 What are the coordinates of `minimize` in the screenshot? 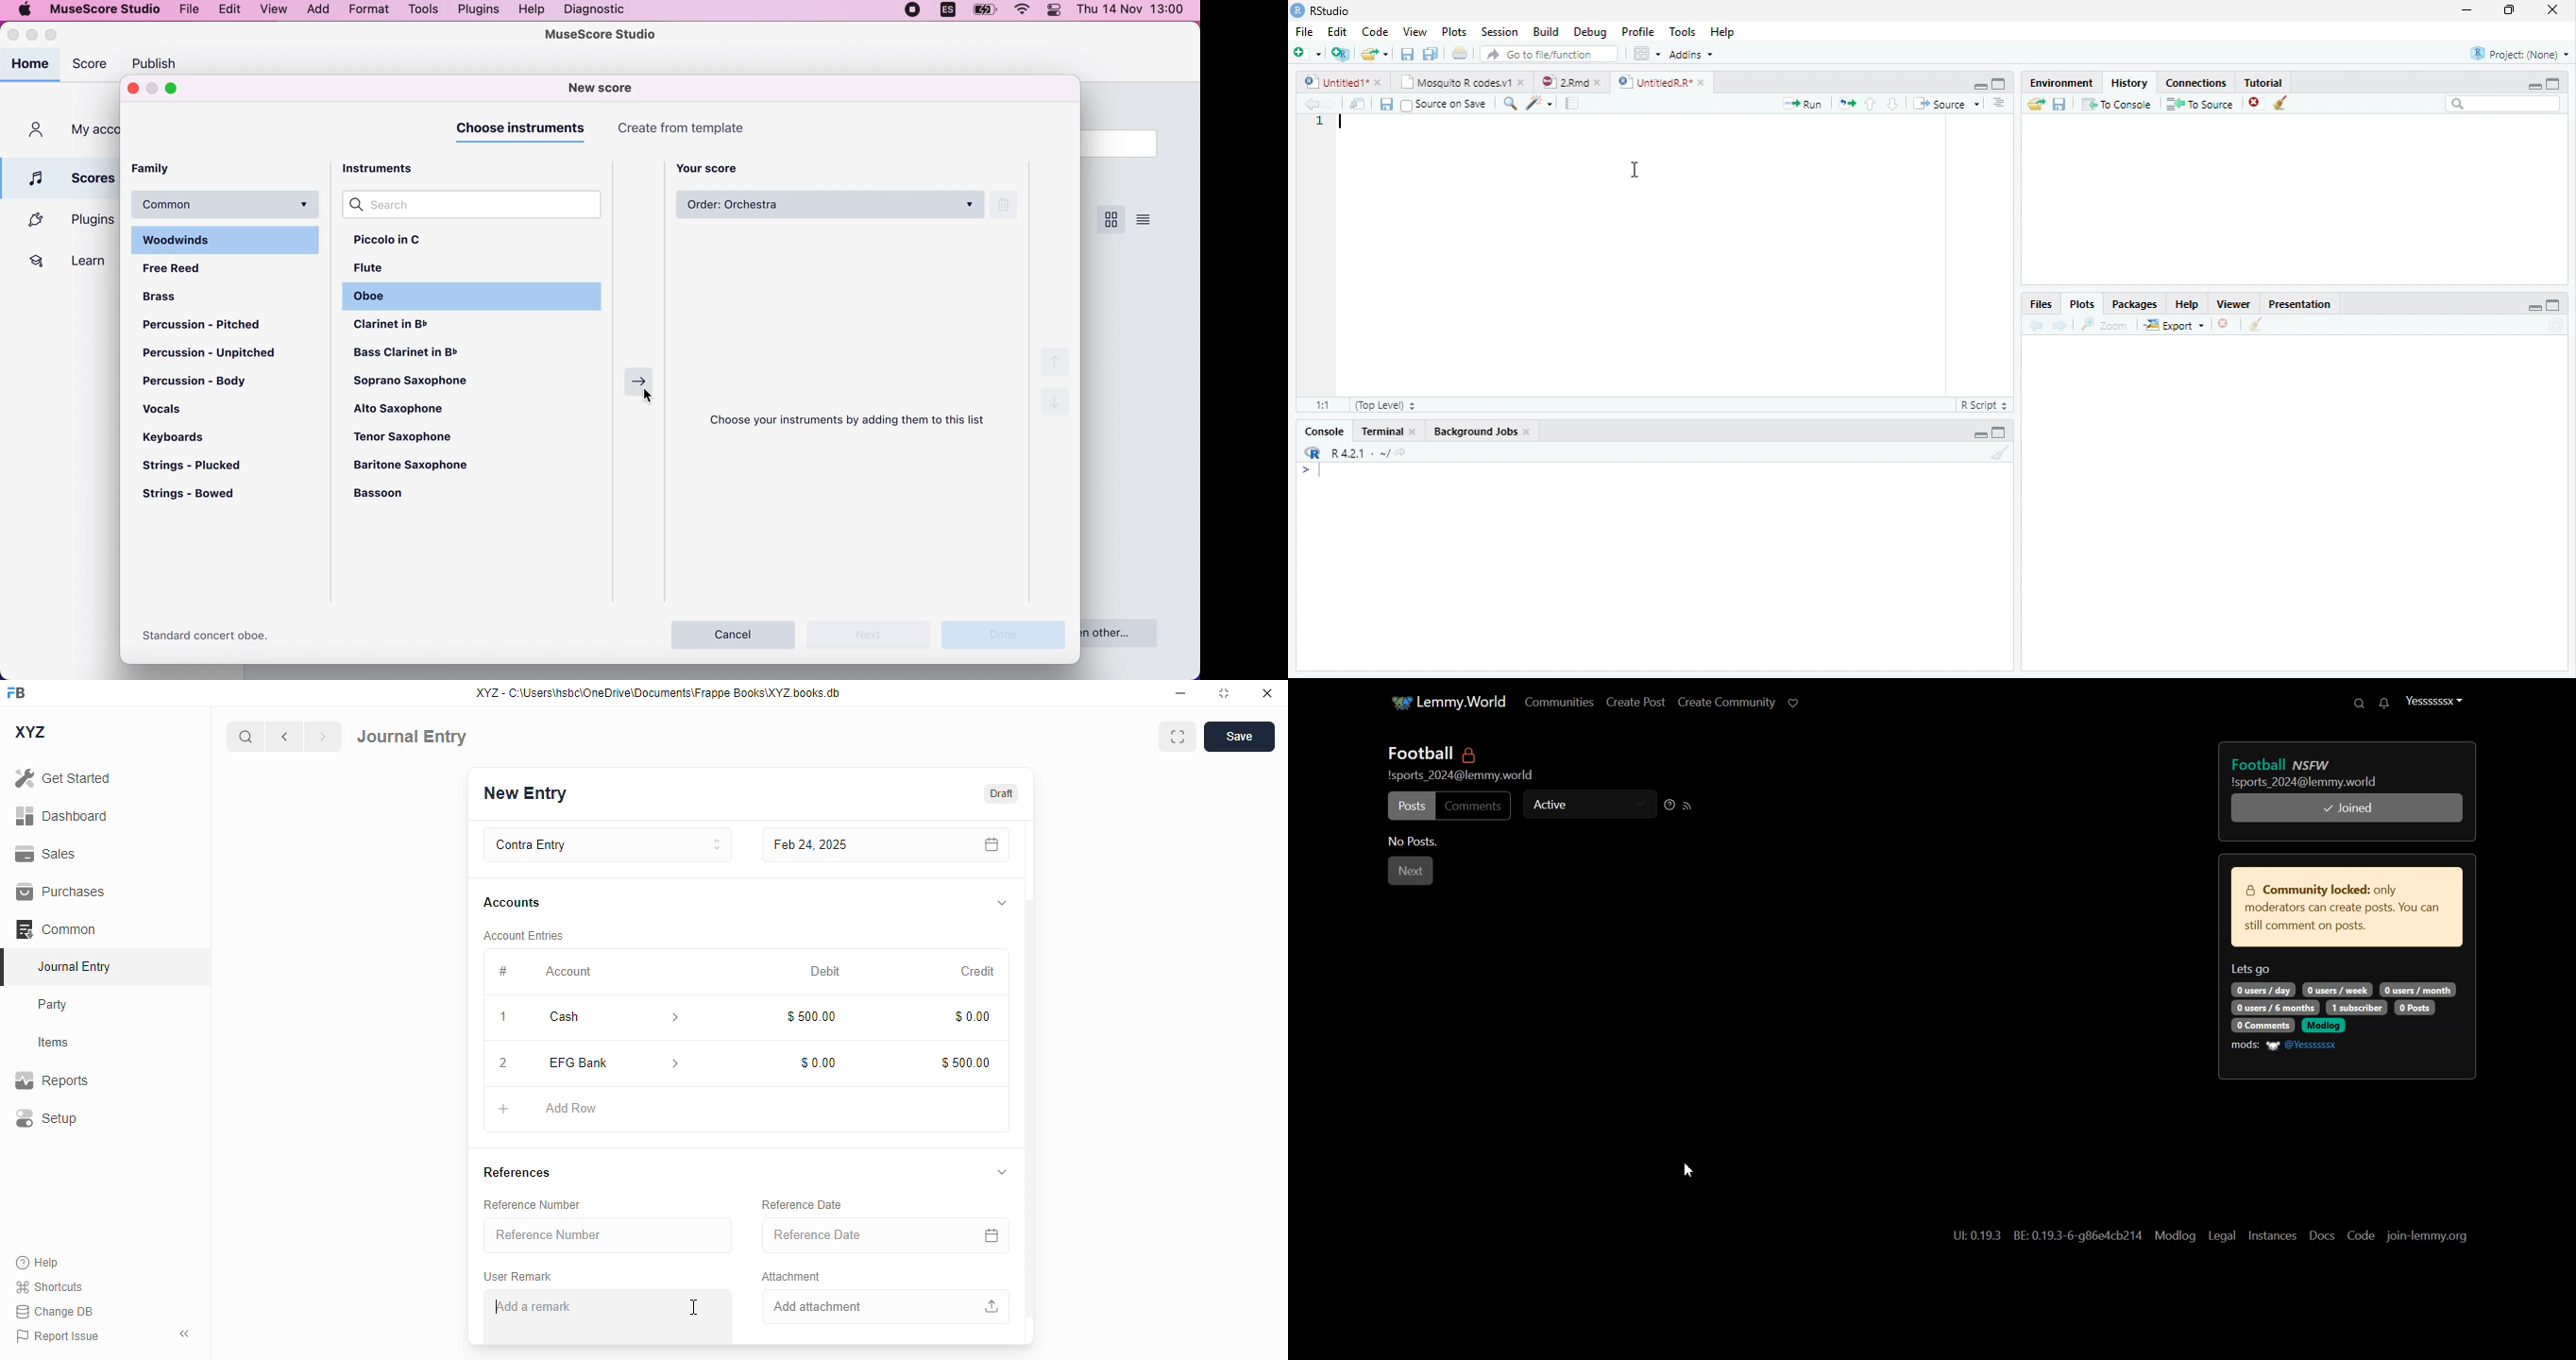 It's located at (2466, 11).